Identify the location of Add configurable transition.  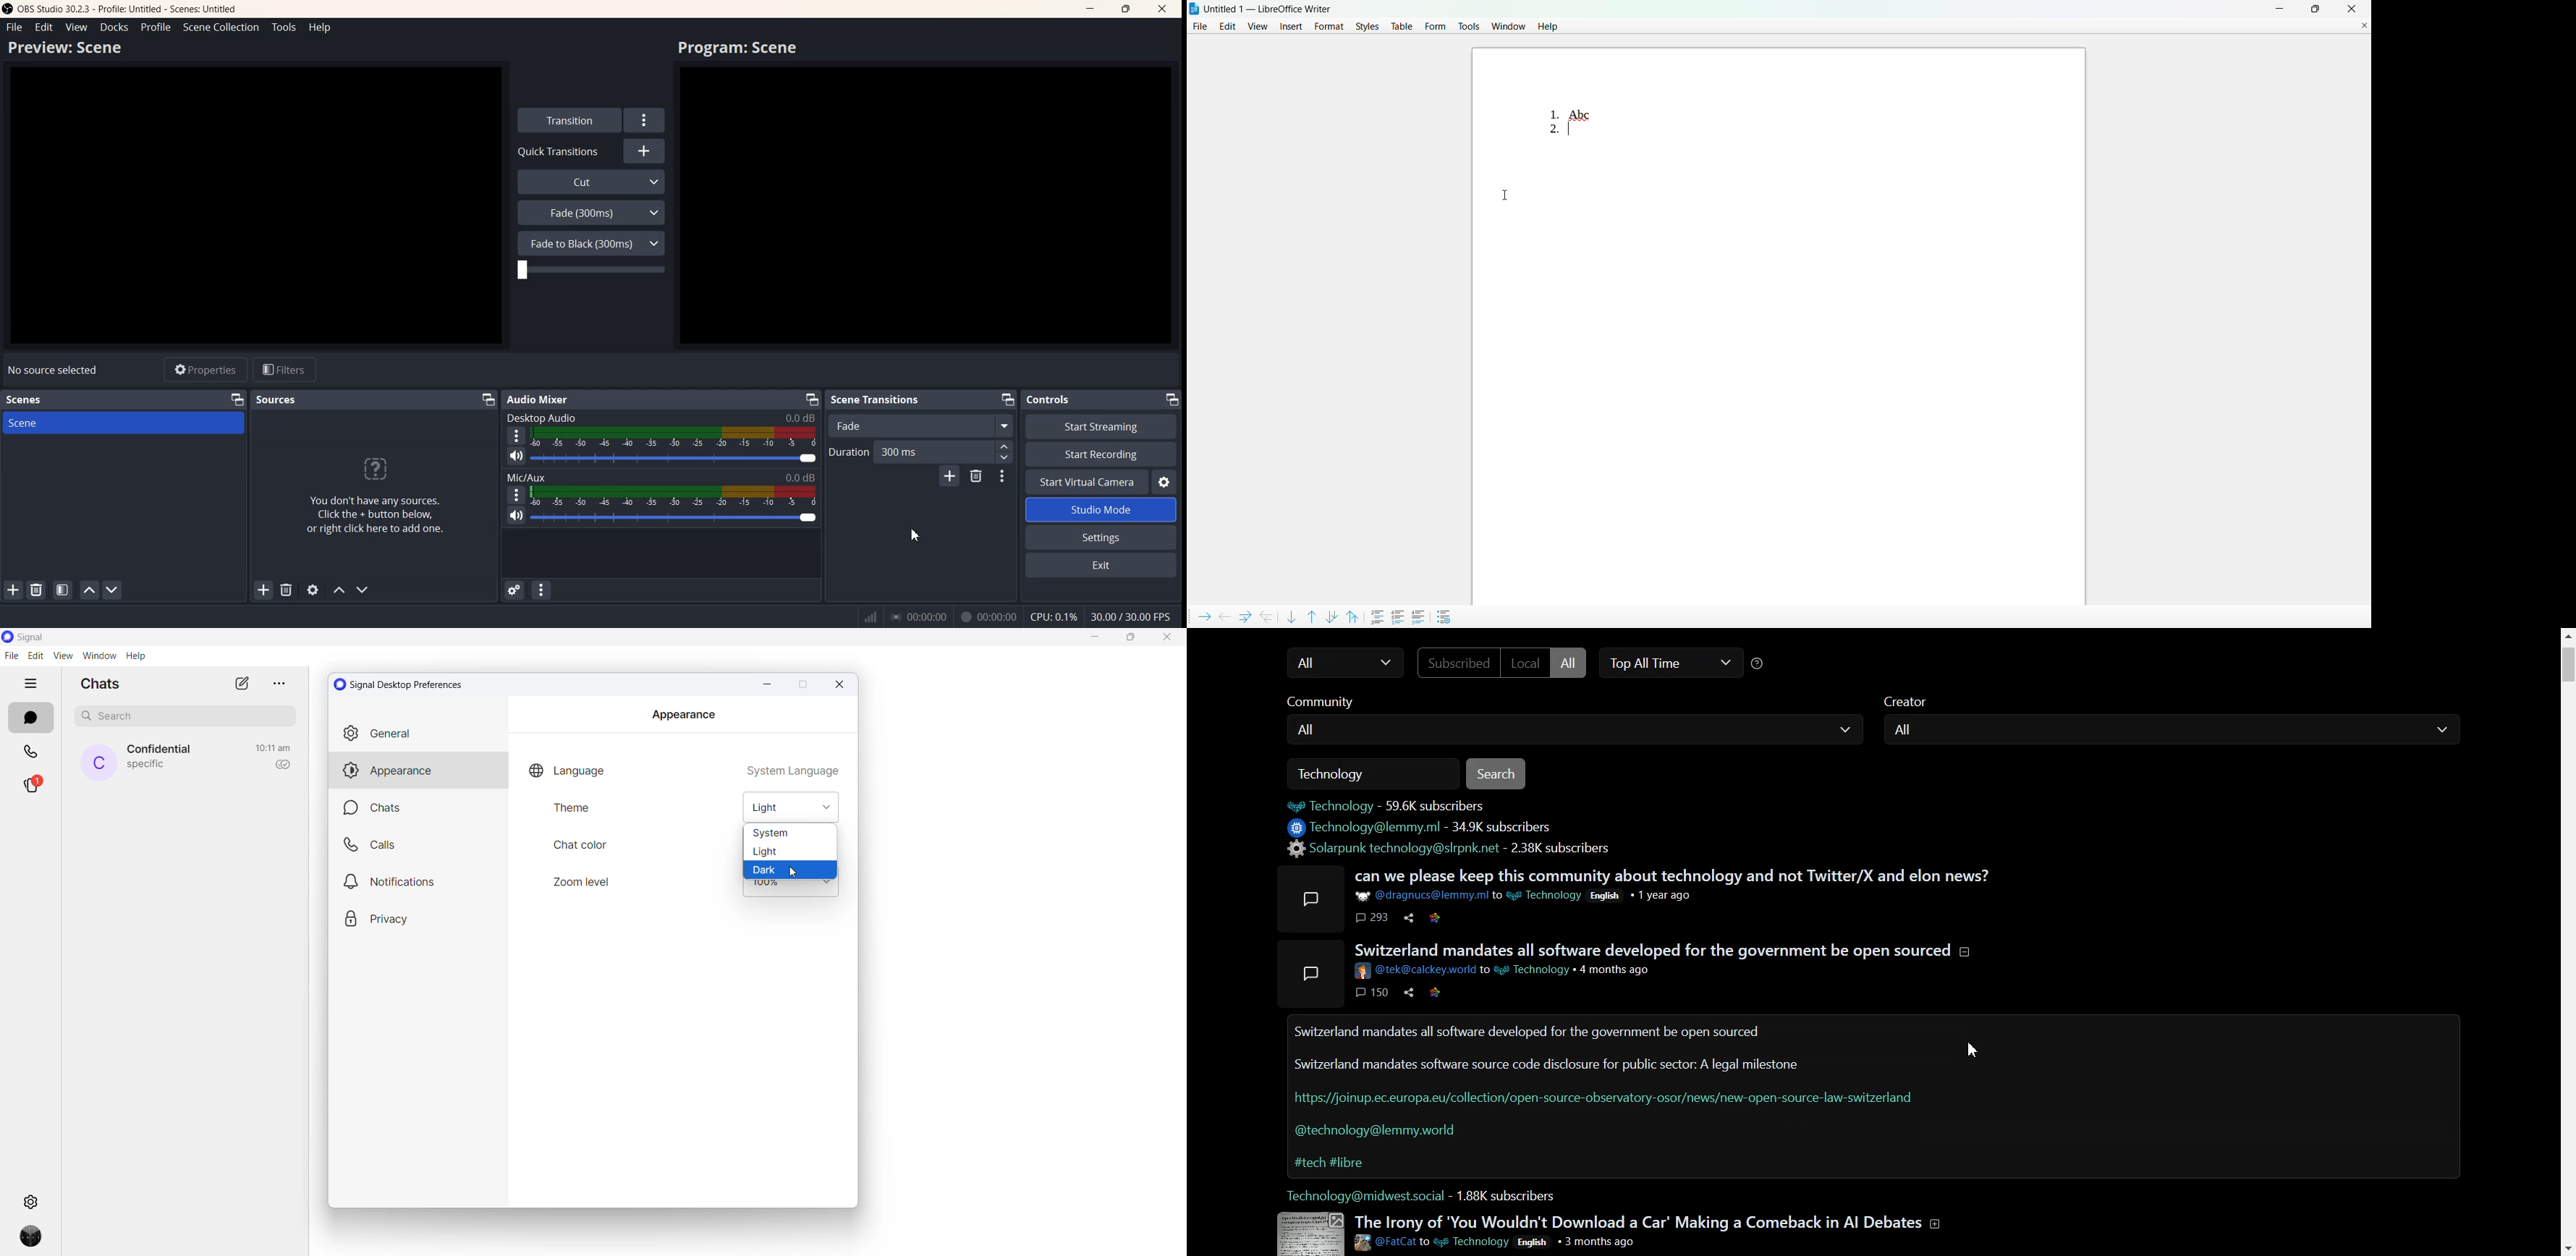
(950, 476).